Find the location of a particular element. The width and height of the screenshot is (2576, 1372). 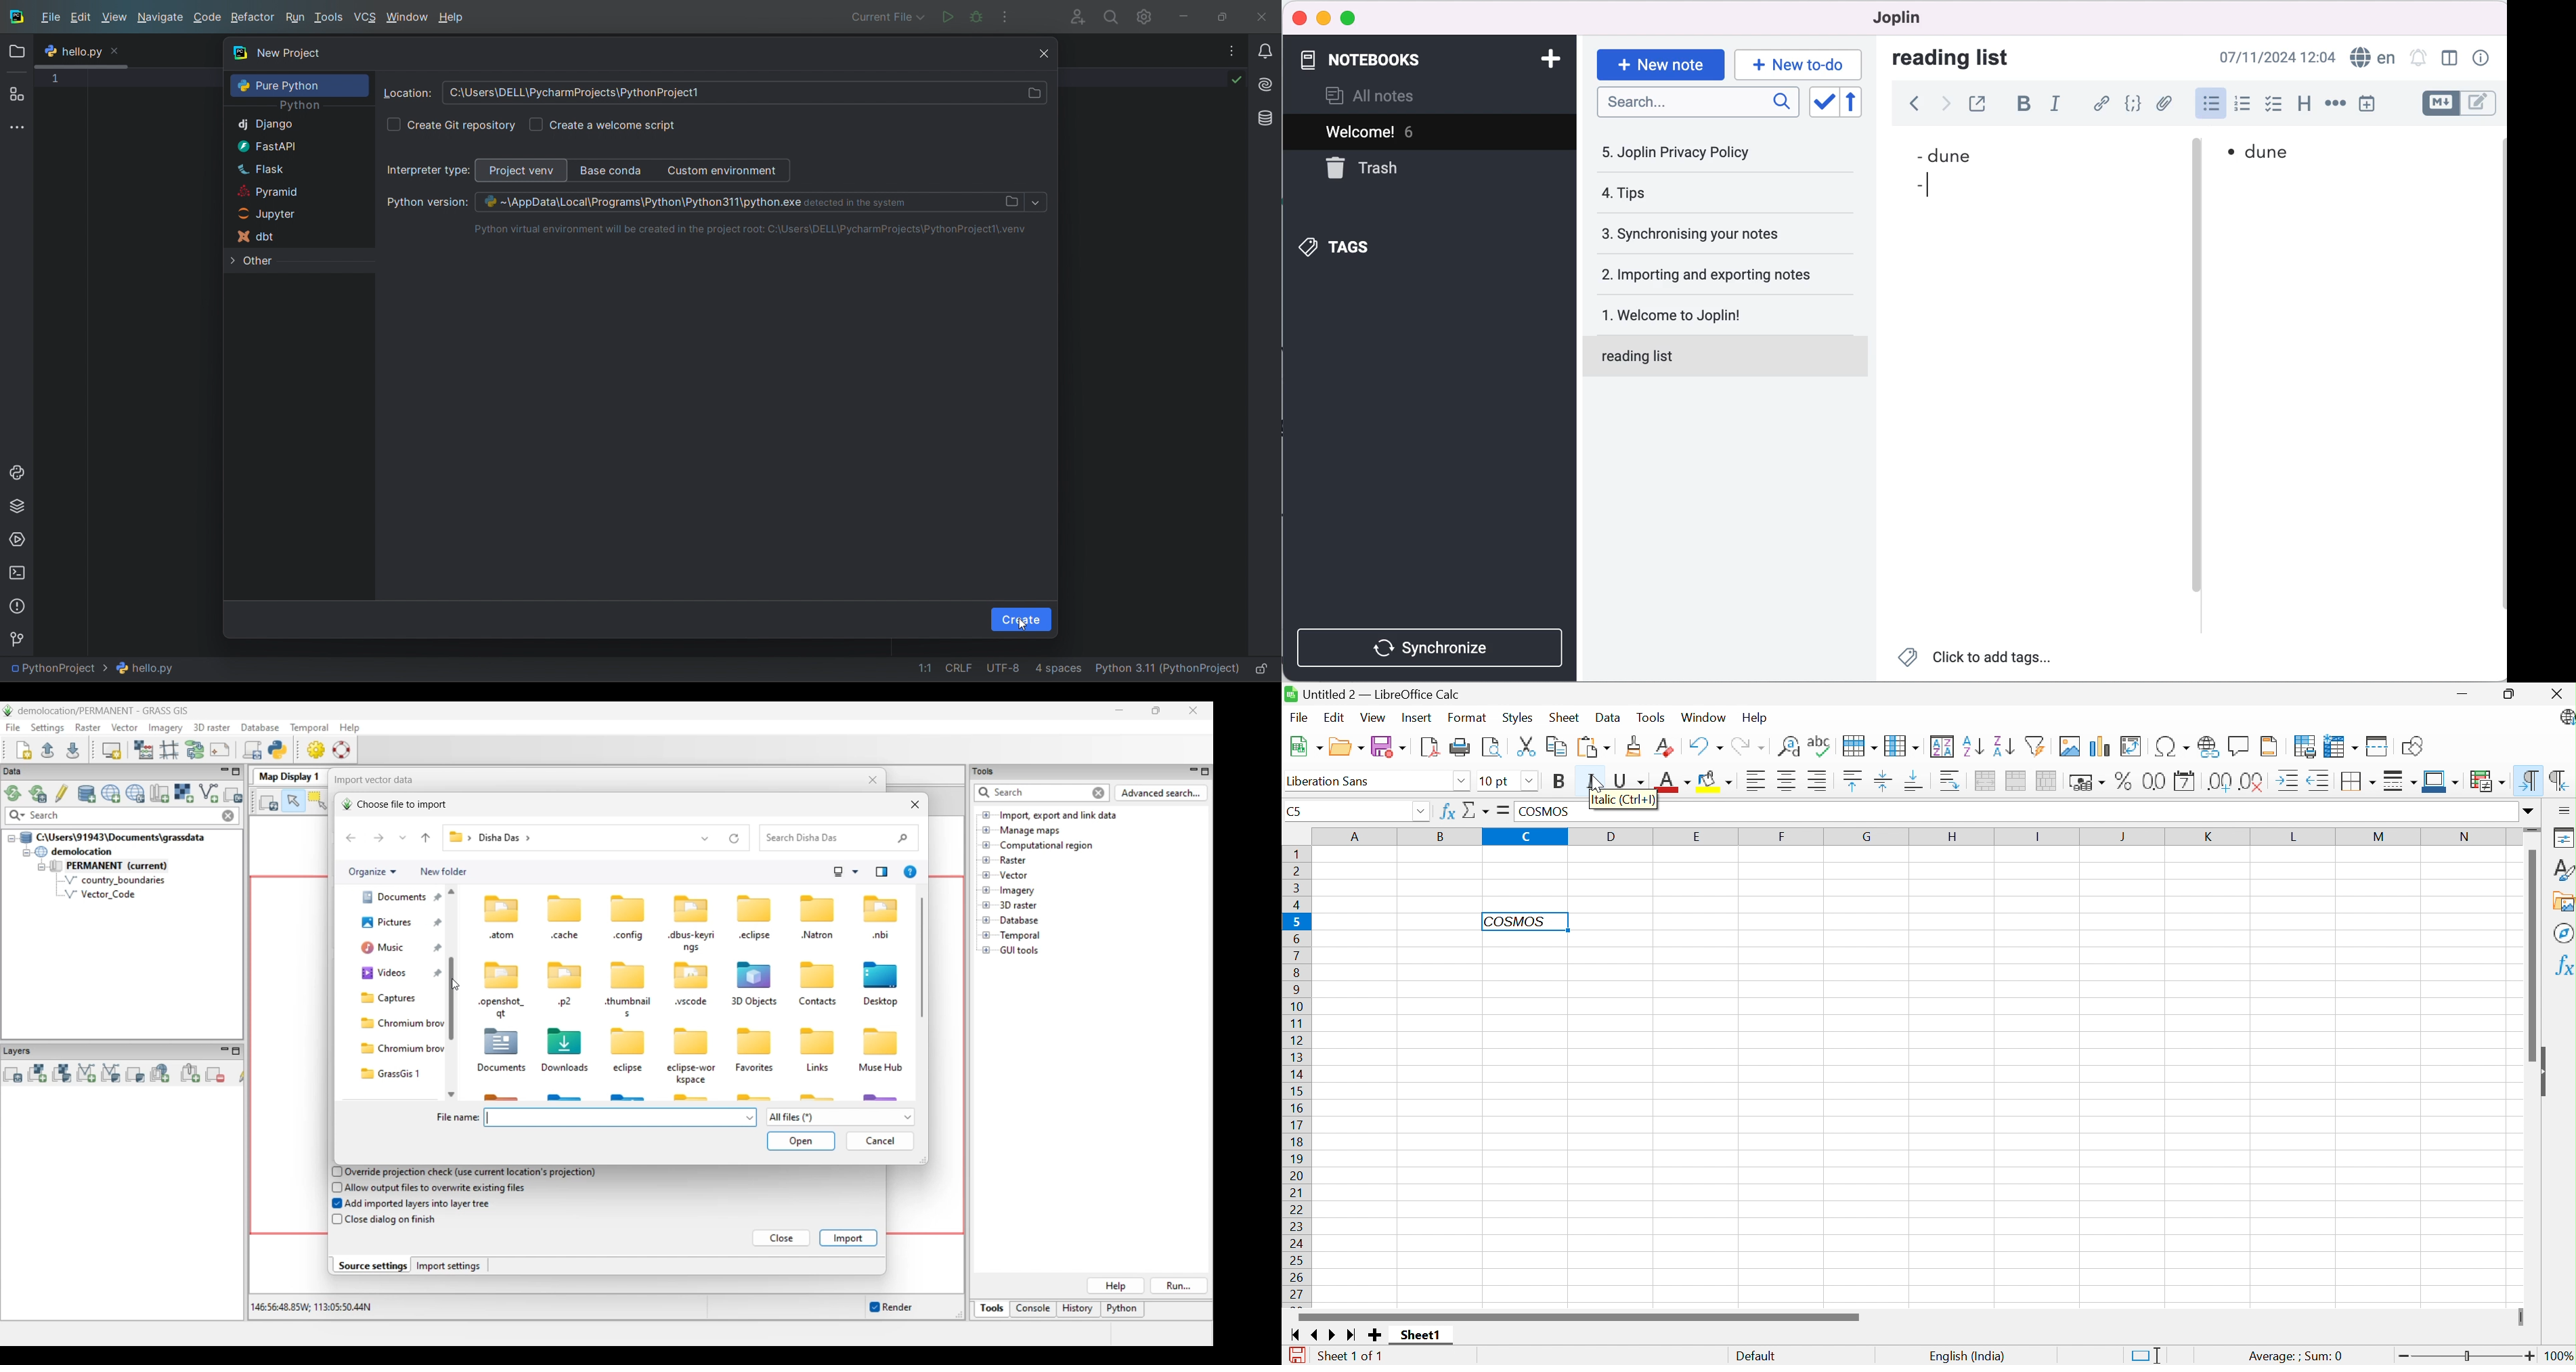

Drop down is located at coordinates (1461, 783).